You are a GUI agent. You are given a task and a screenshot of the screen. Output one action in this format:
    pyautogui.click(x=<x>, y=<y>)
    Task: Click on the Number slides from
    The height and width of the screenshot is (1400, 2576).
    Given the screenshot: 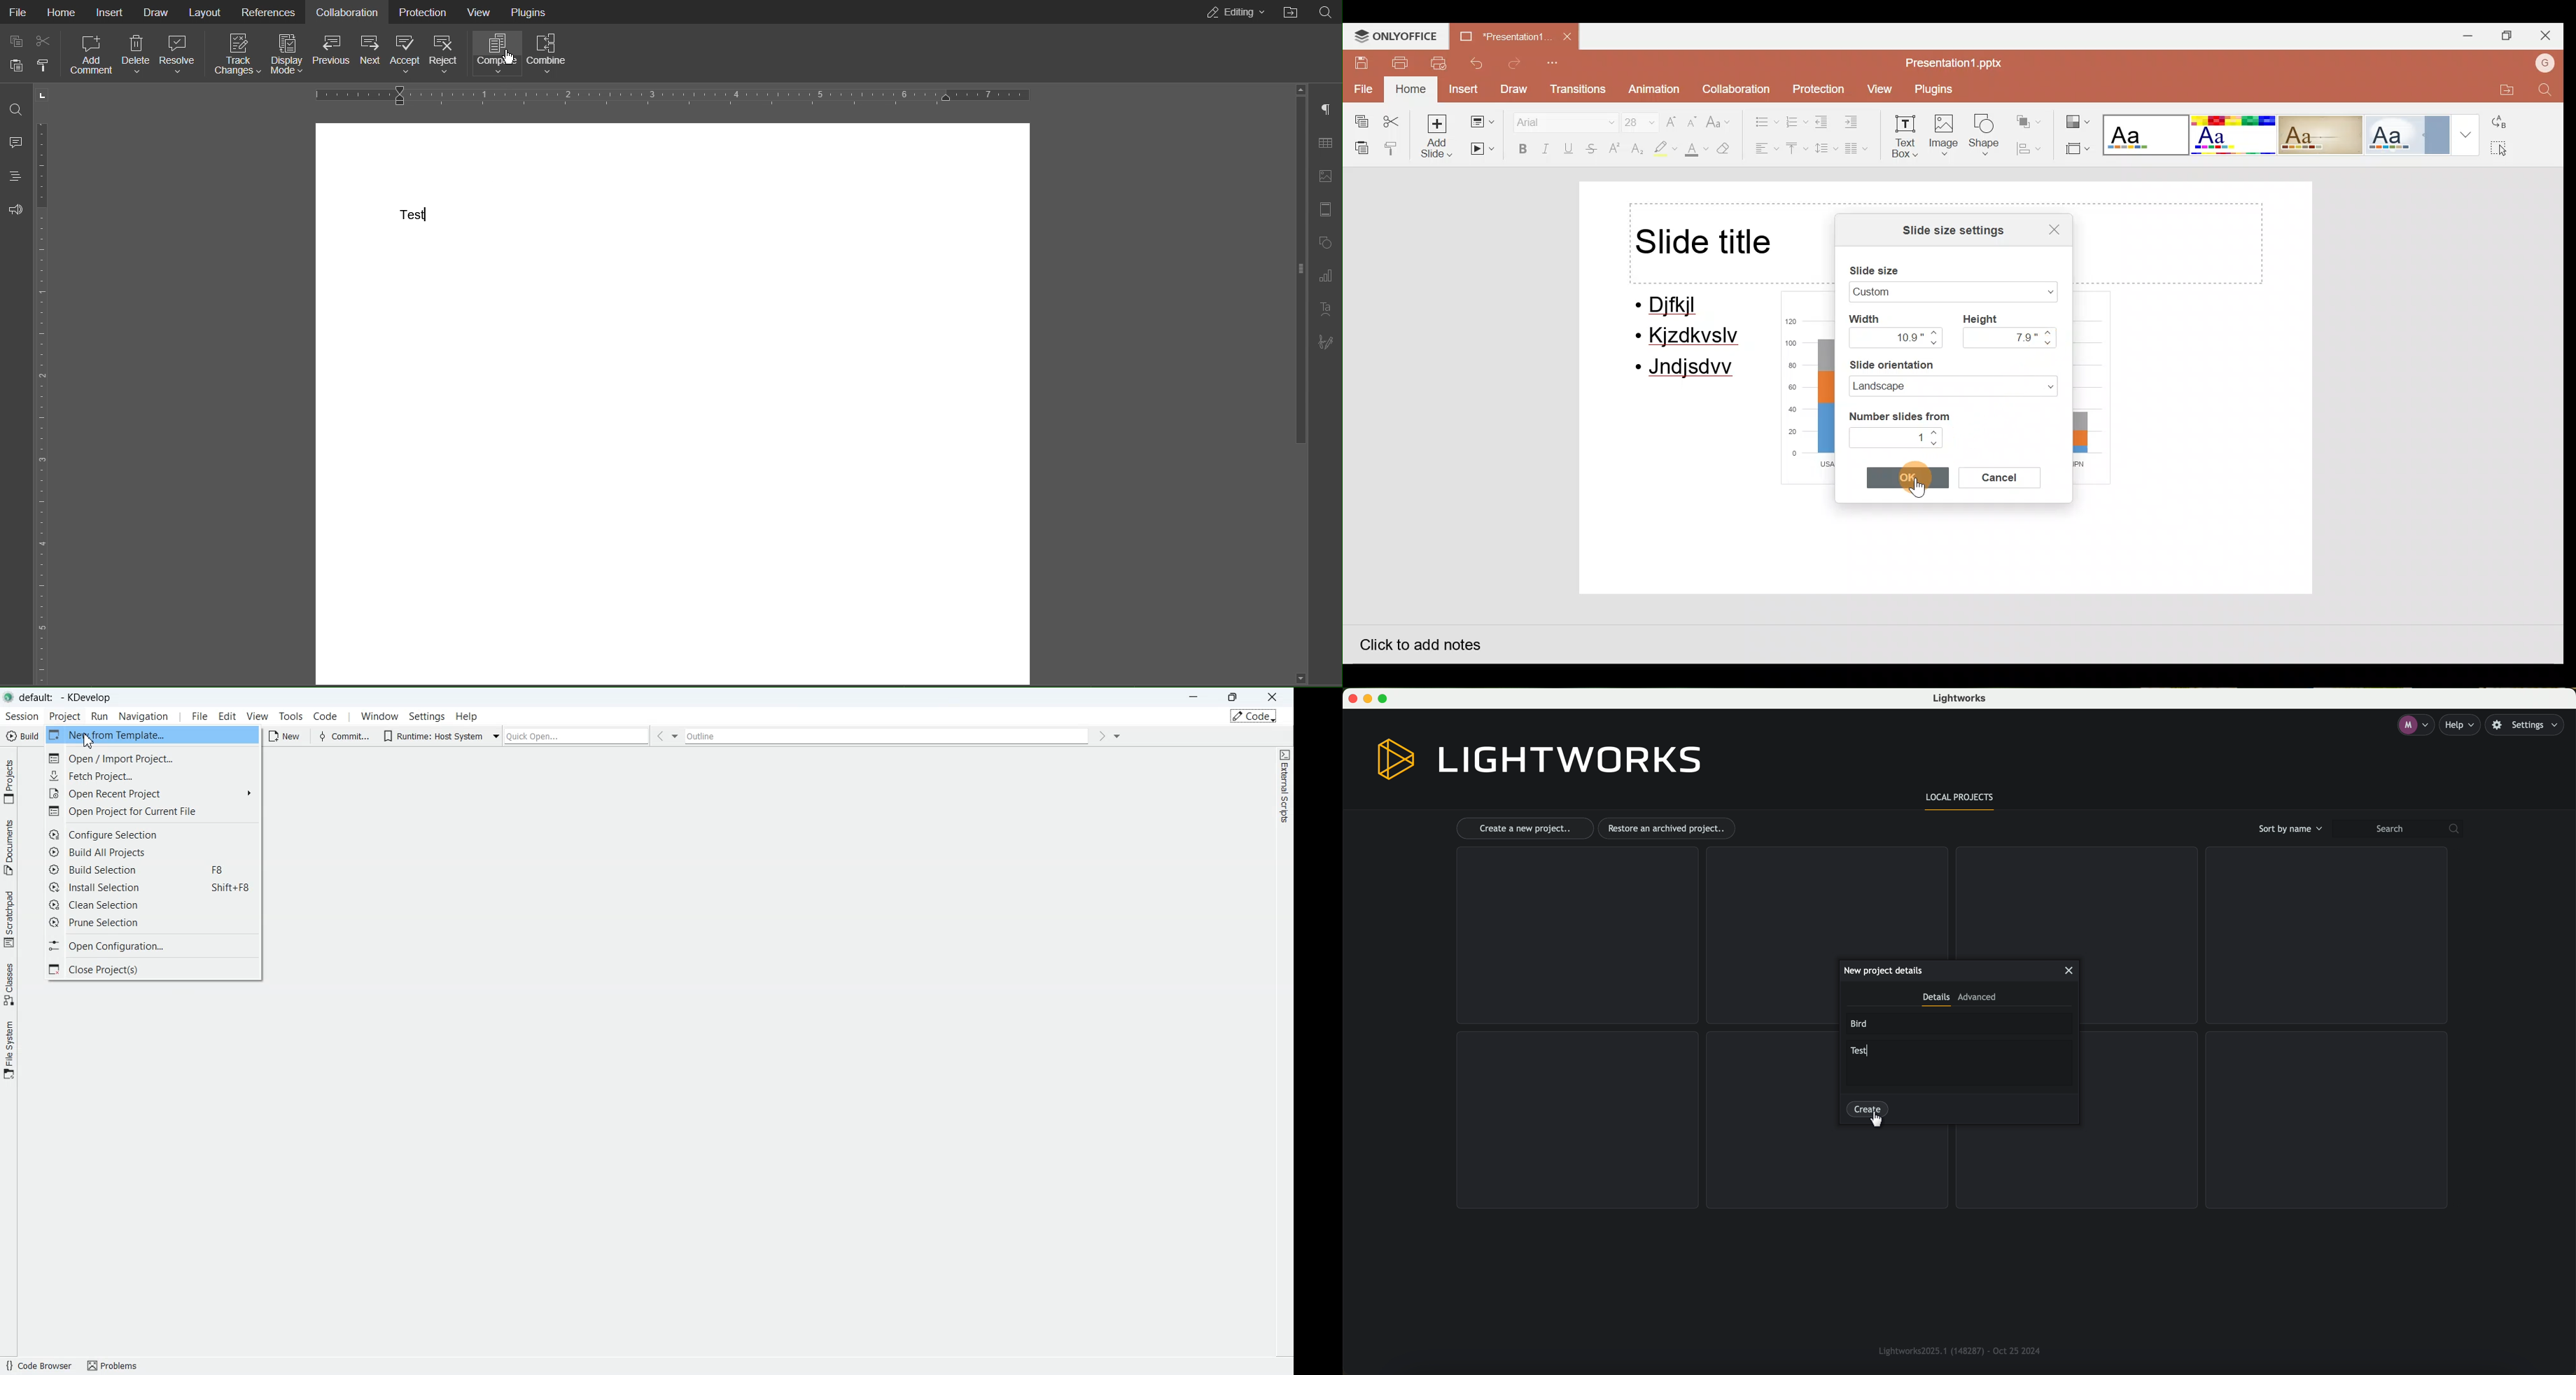 What is the action you would take?
    pyautogui.click(x=1898, y=414)
    